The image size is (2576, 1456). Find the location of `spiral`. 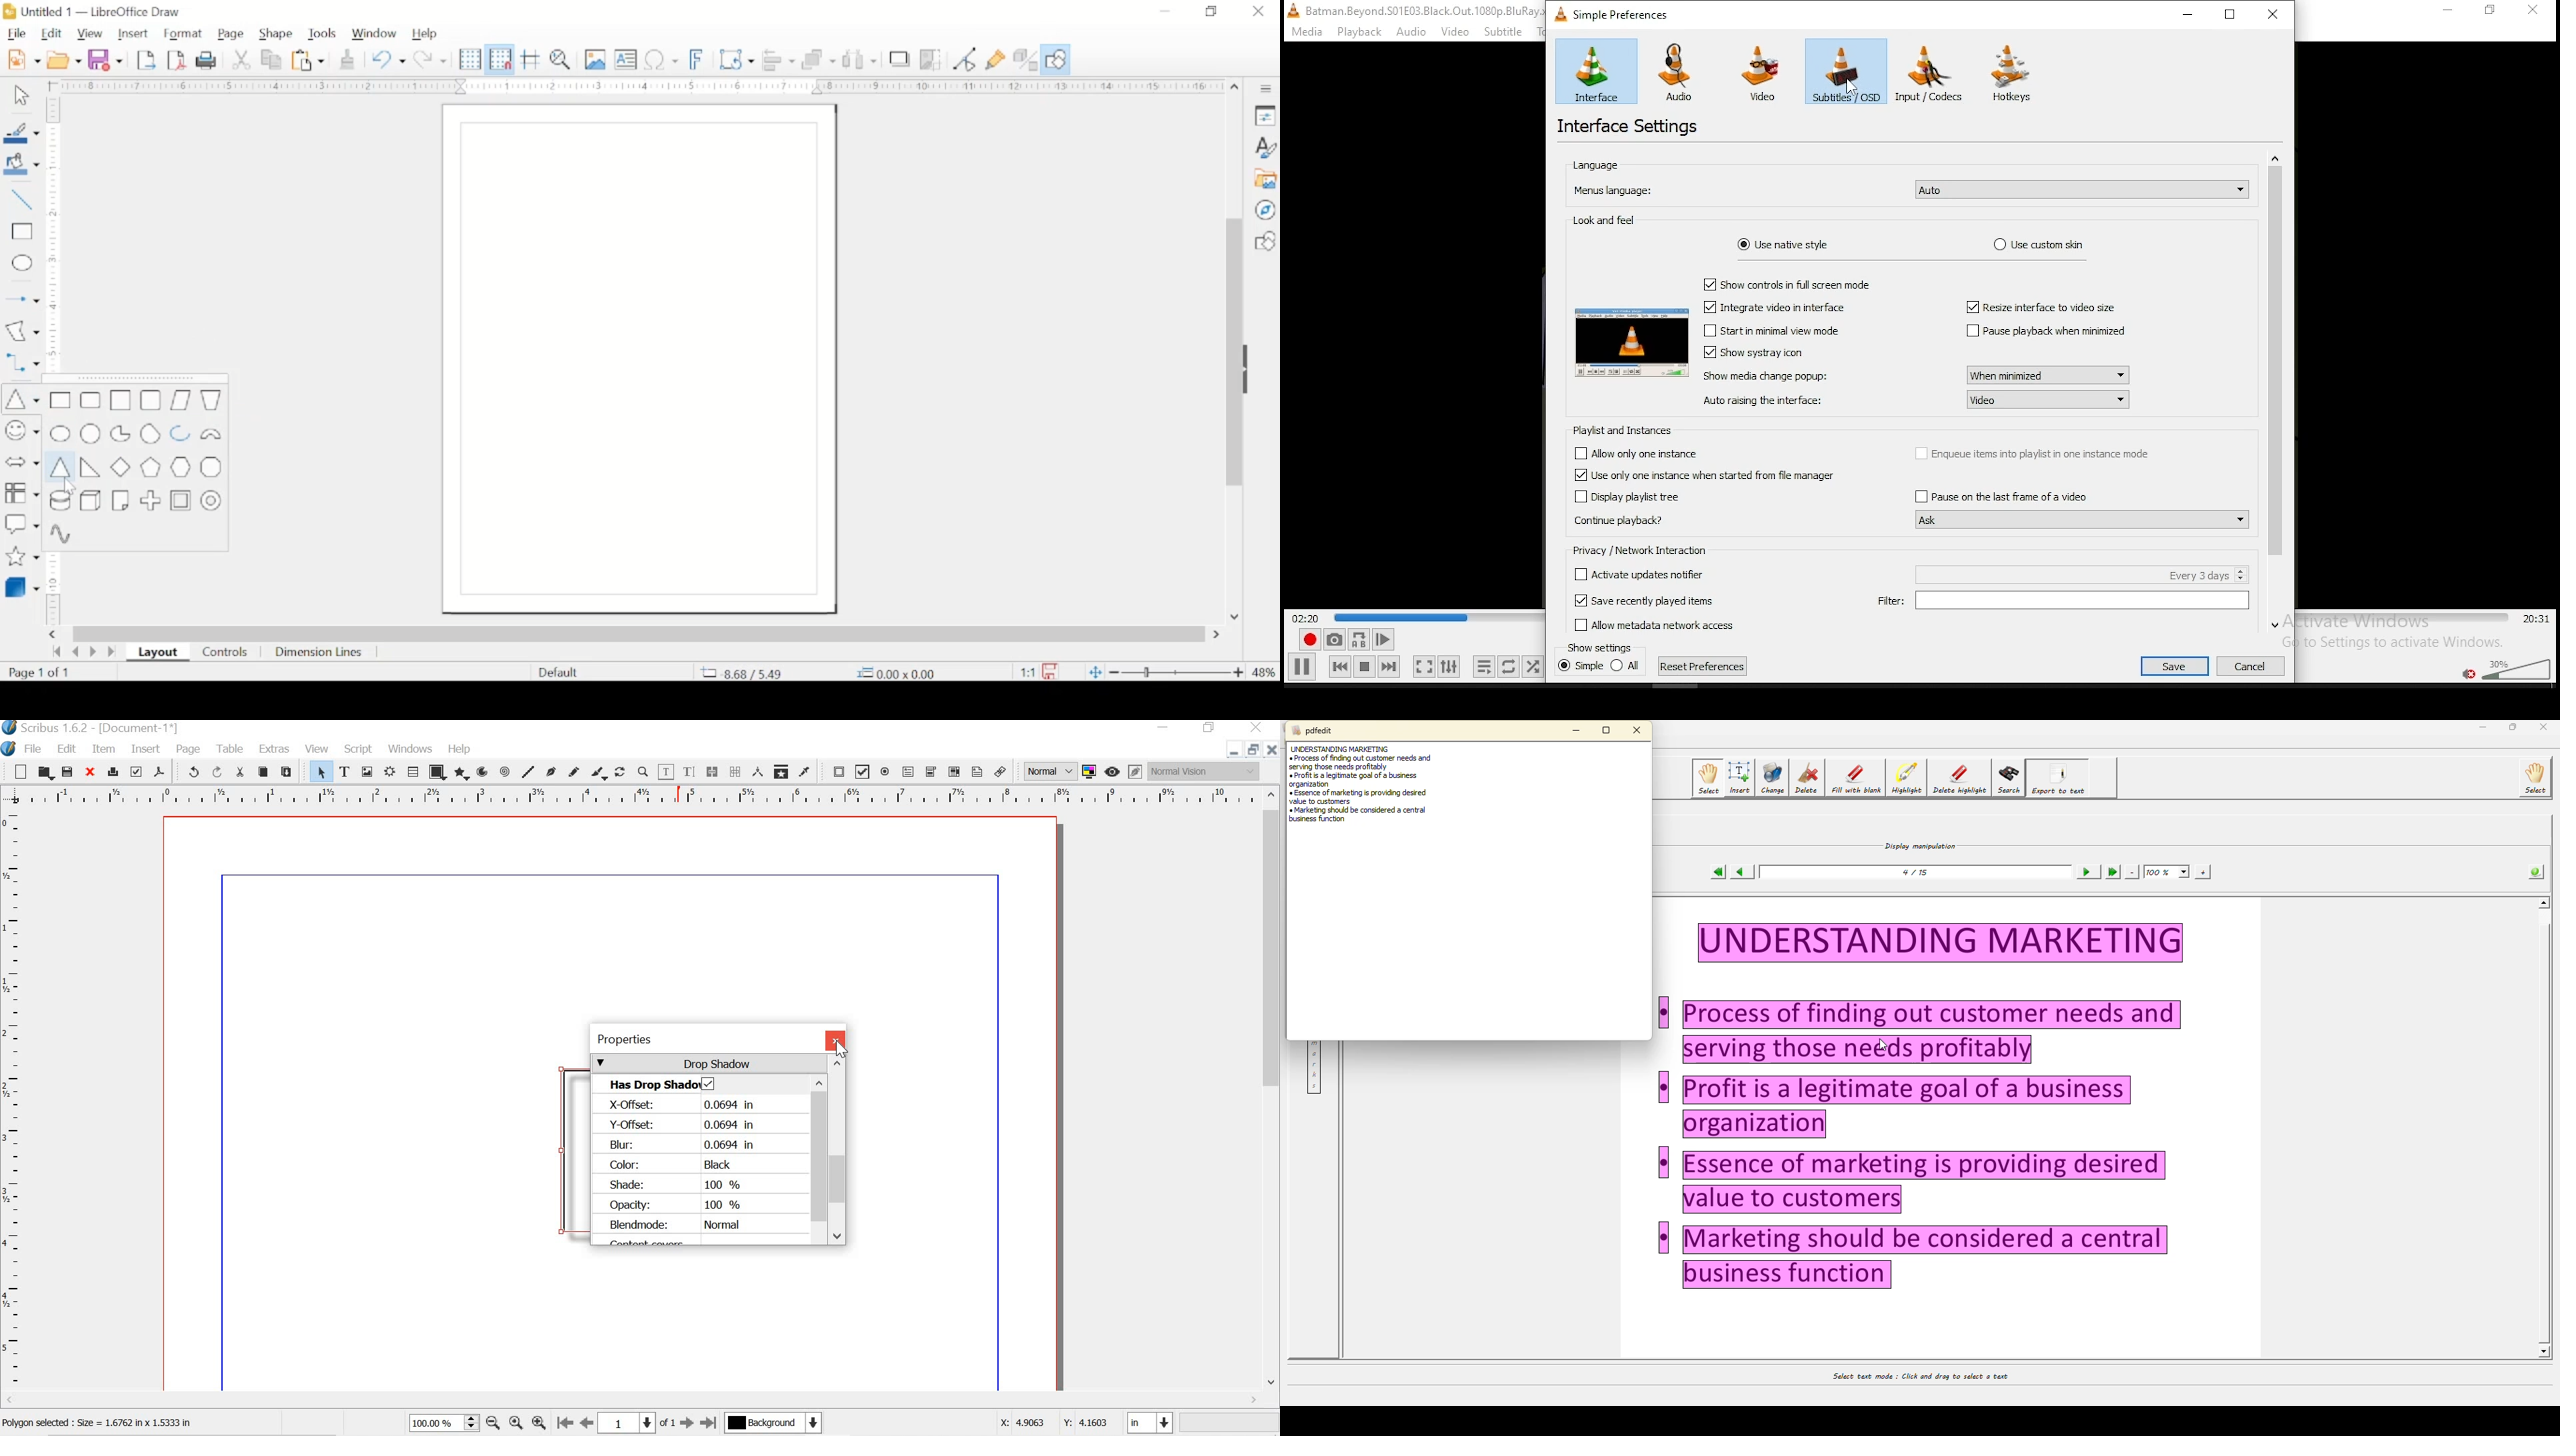

spiral is located at coordinates (505, 771).